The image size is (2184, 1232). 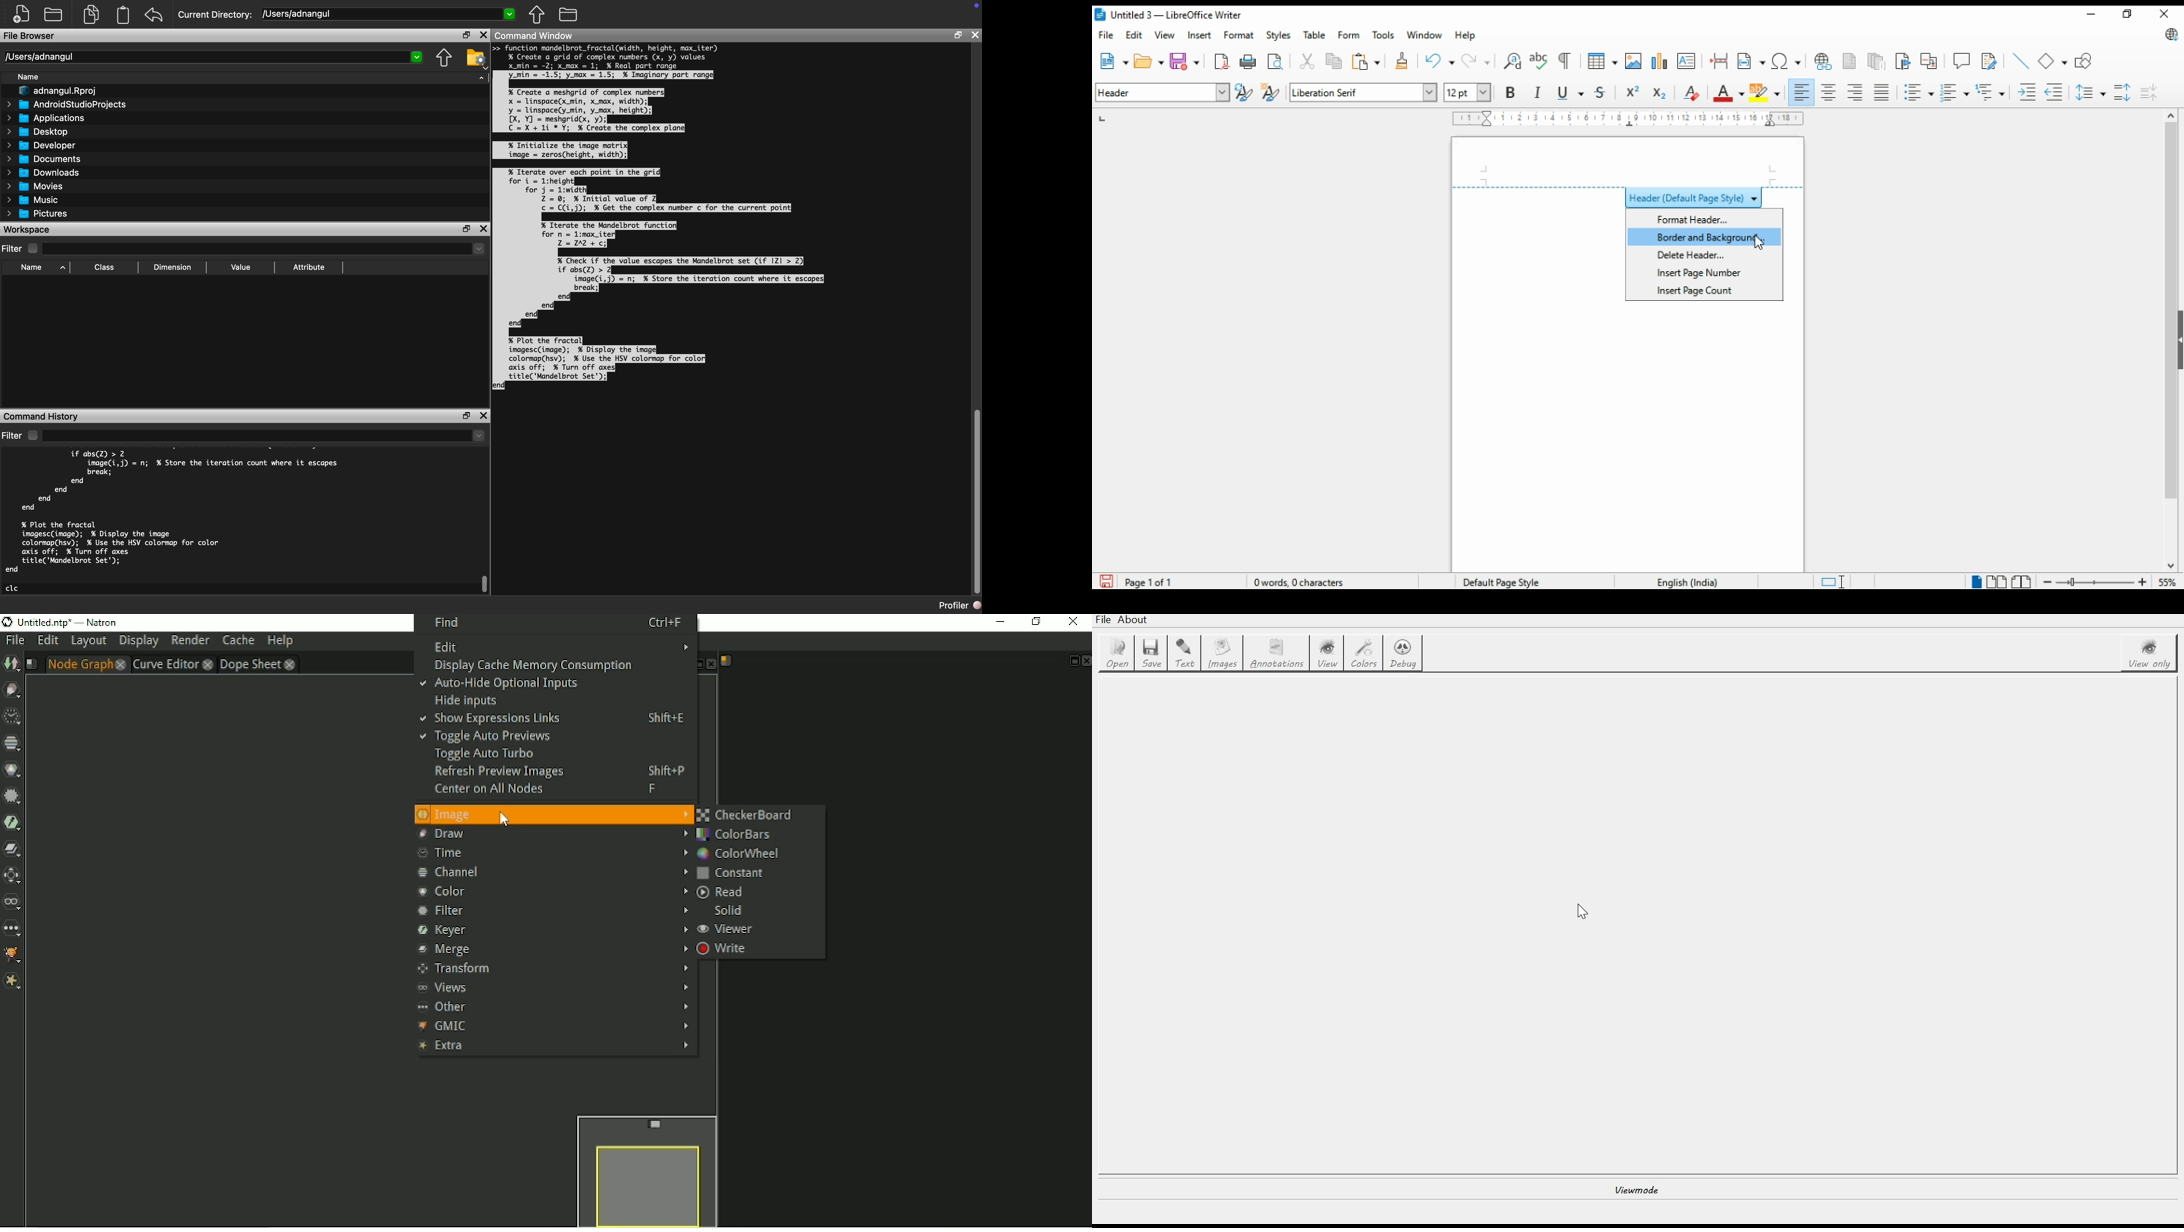 What do you see at coordinates (1441, 61) in the screenshot?
I see `undo` at bounding box center [1441, 61].